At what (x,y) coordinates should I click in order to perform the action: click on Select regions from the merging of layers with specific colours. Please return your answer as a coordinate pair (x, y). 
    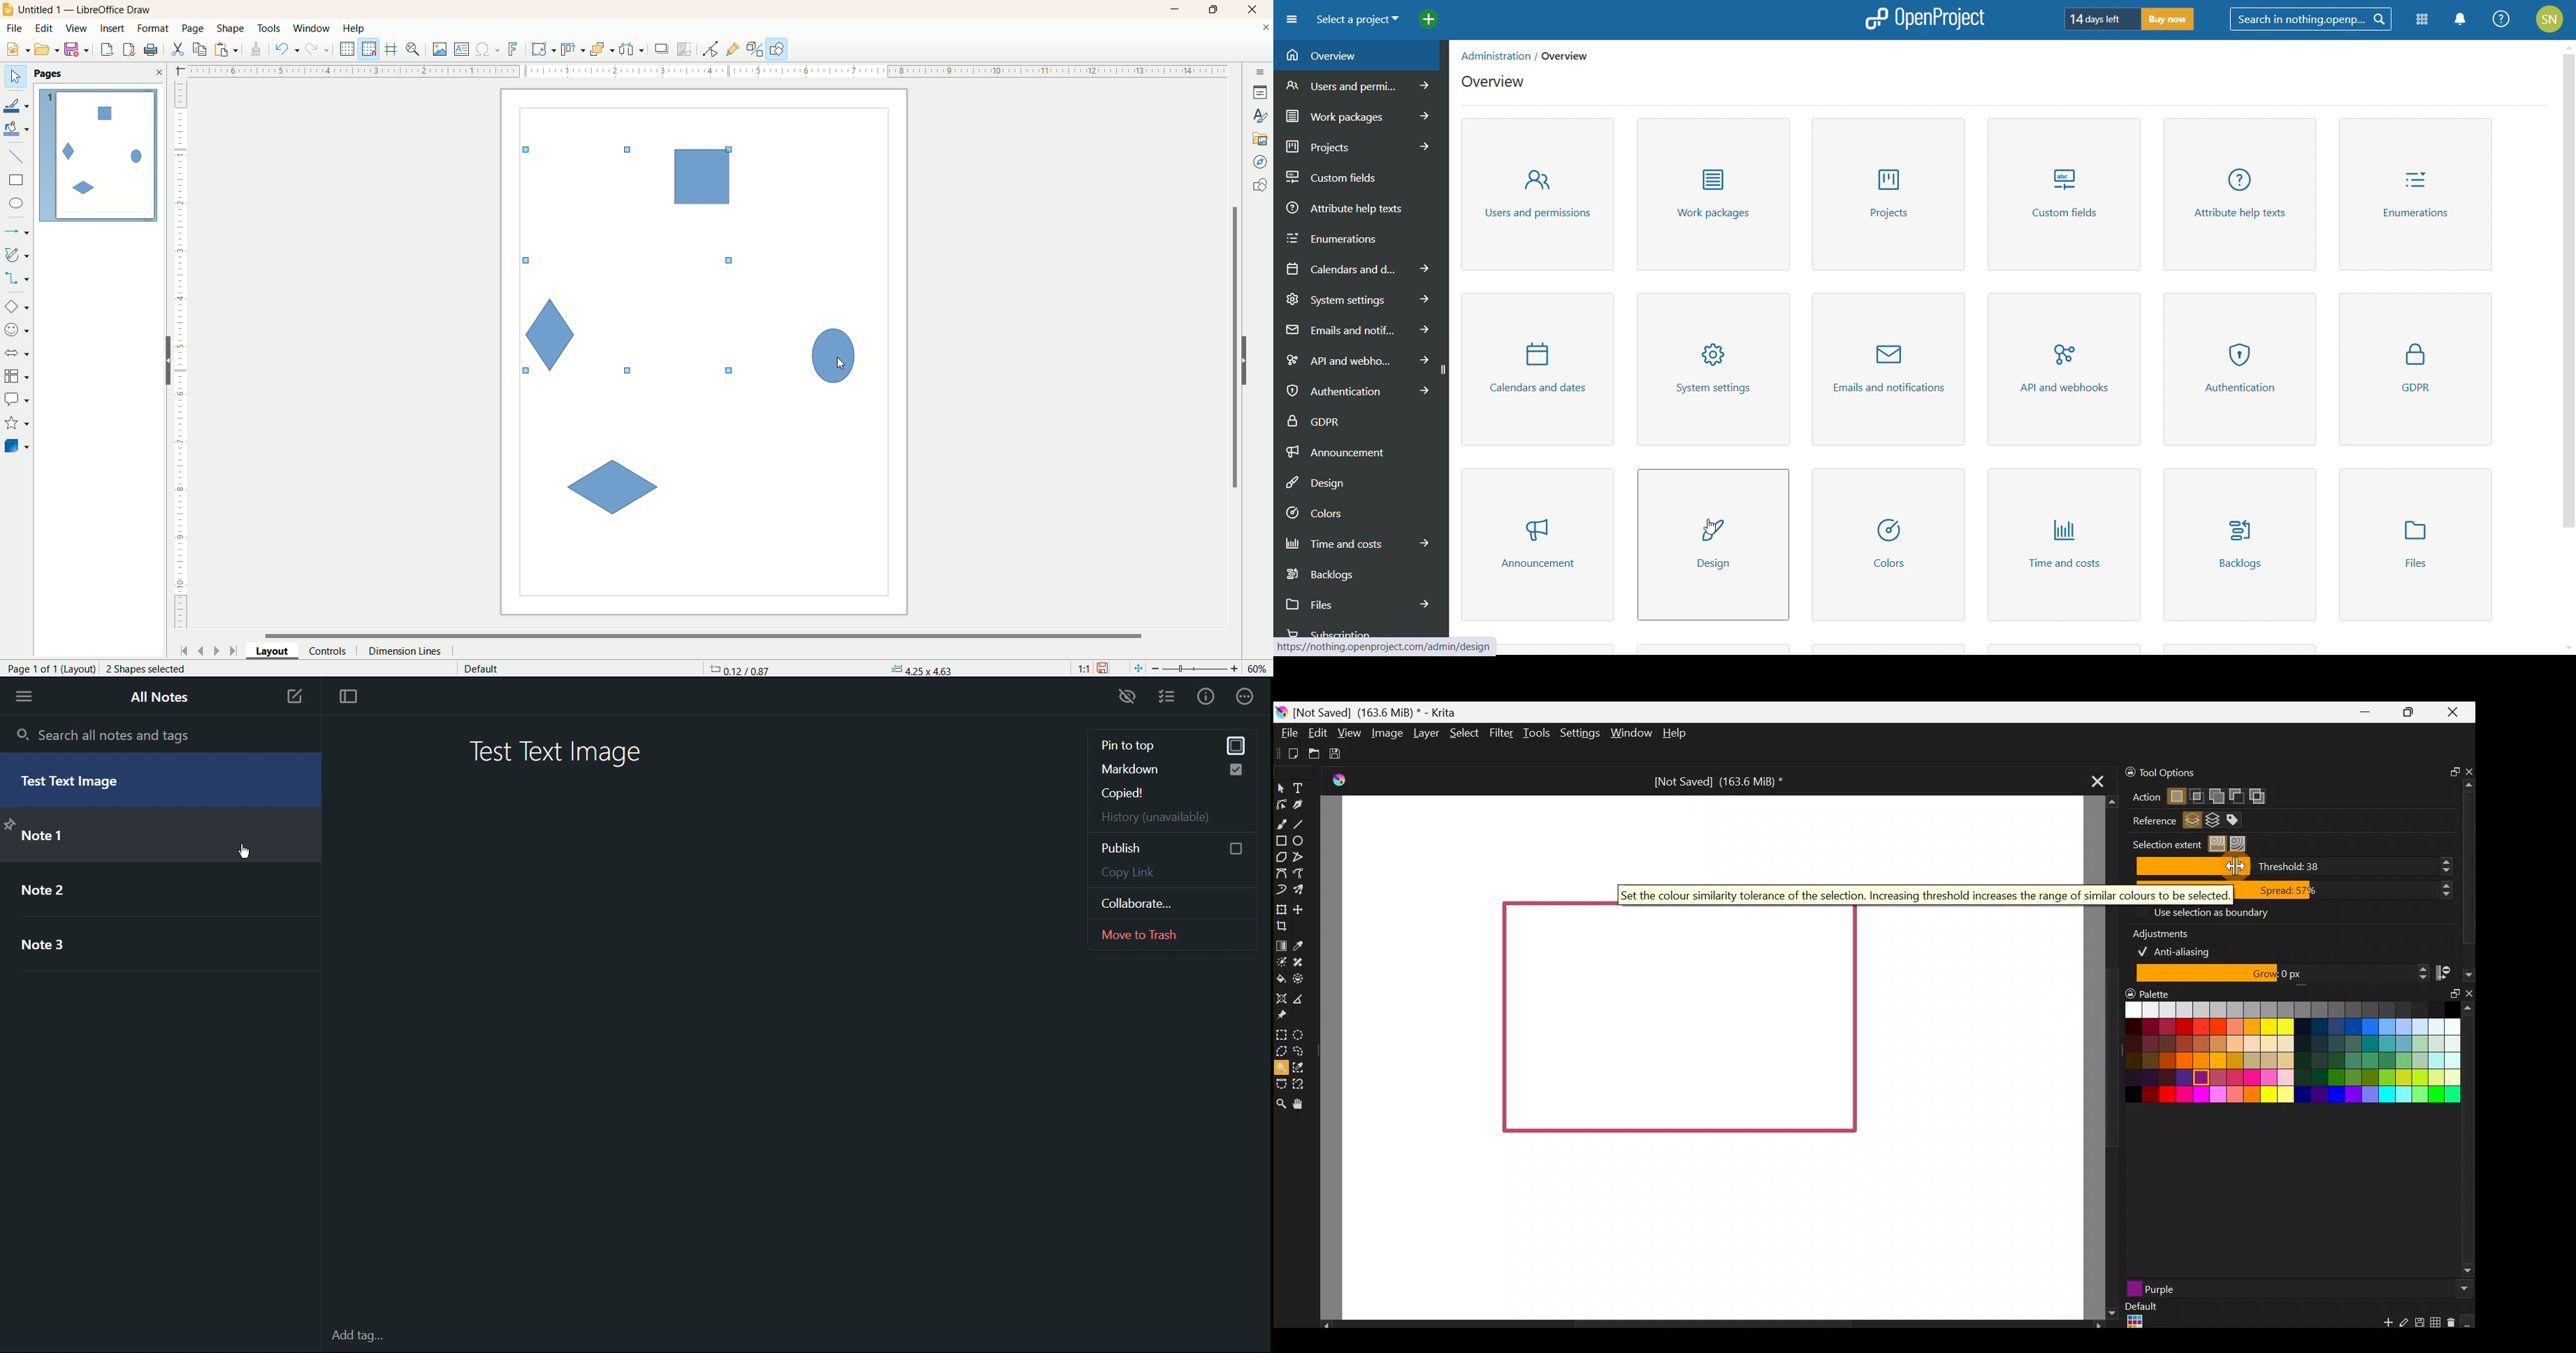
    Looking at the image, I should click on (2240, 821).